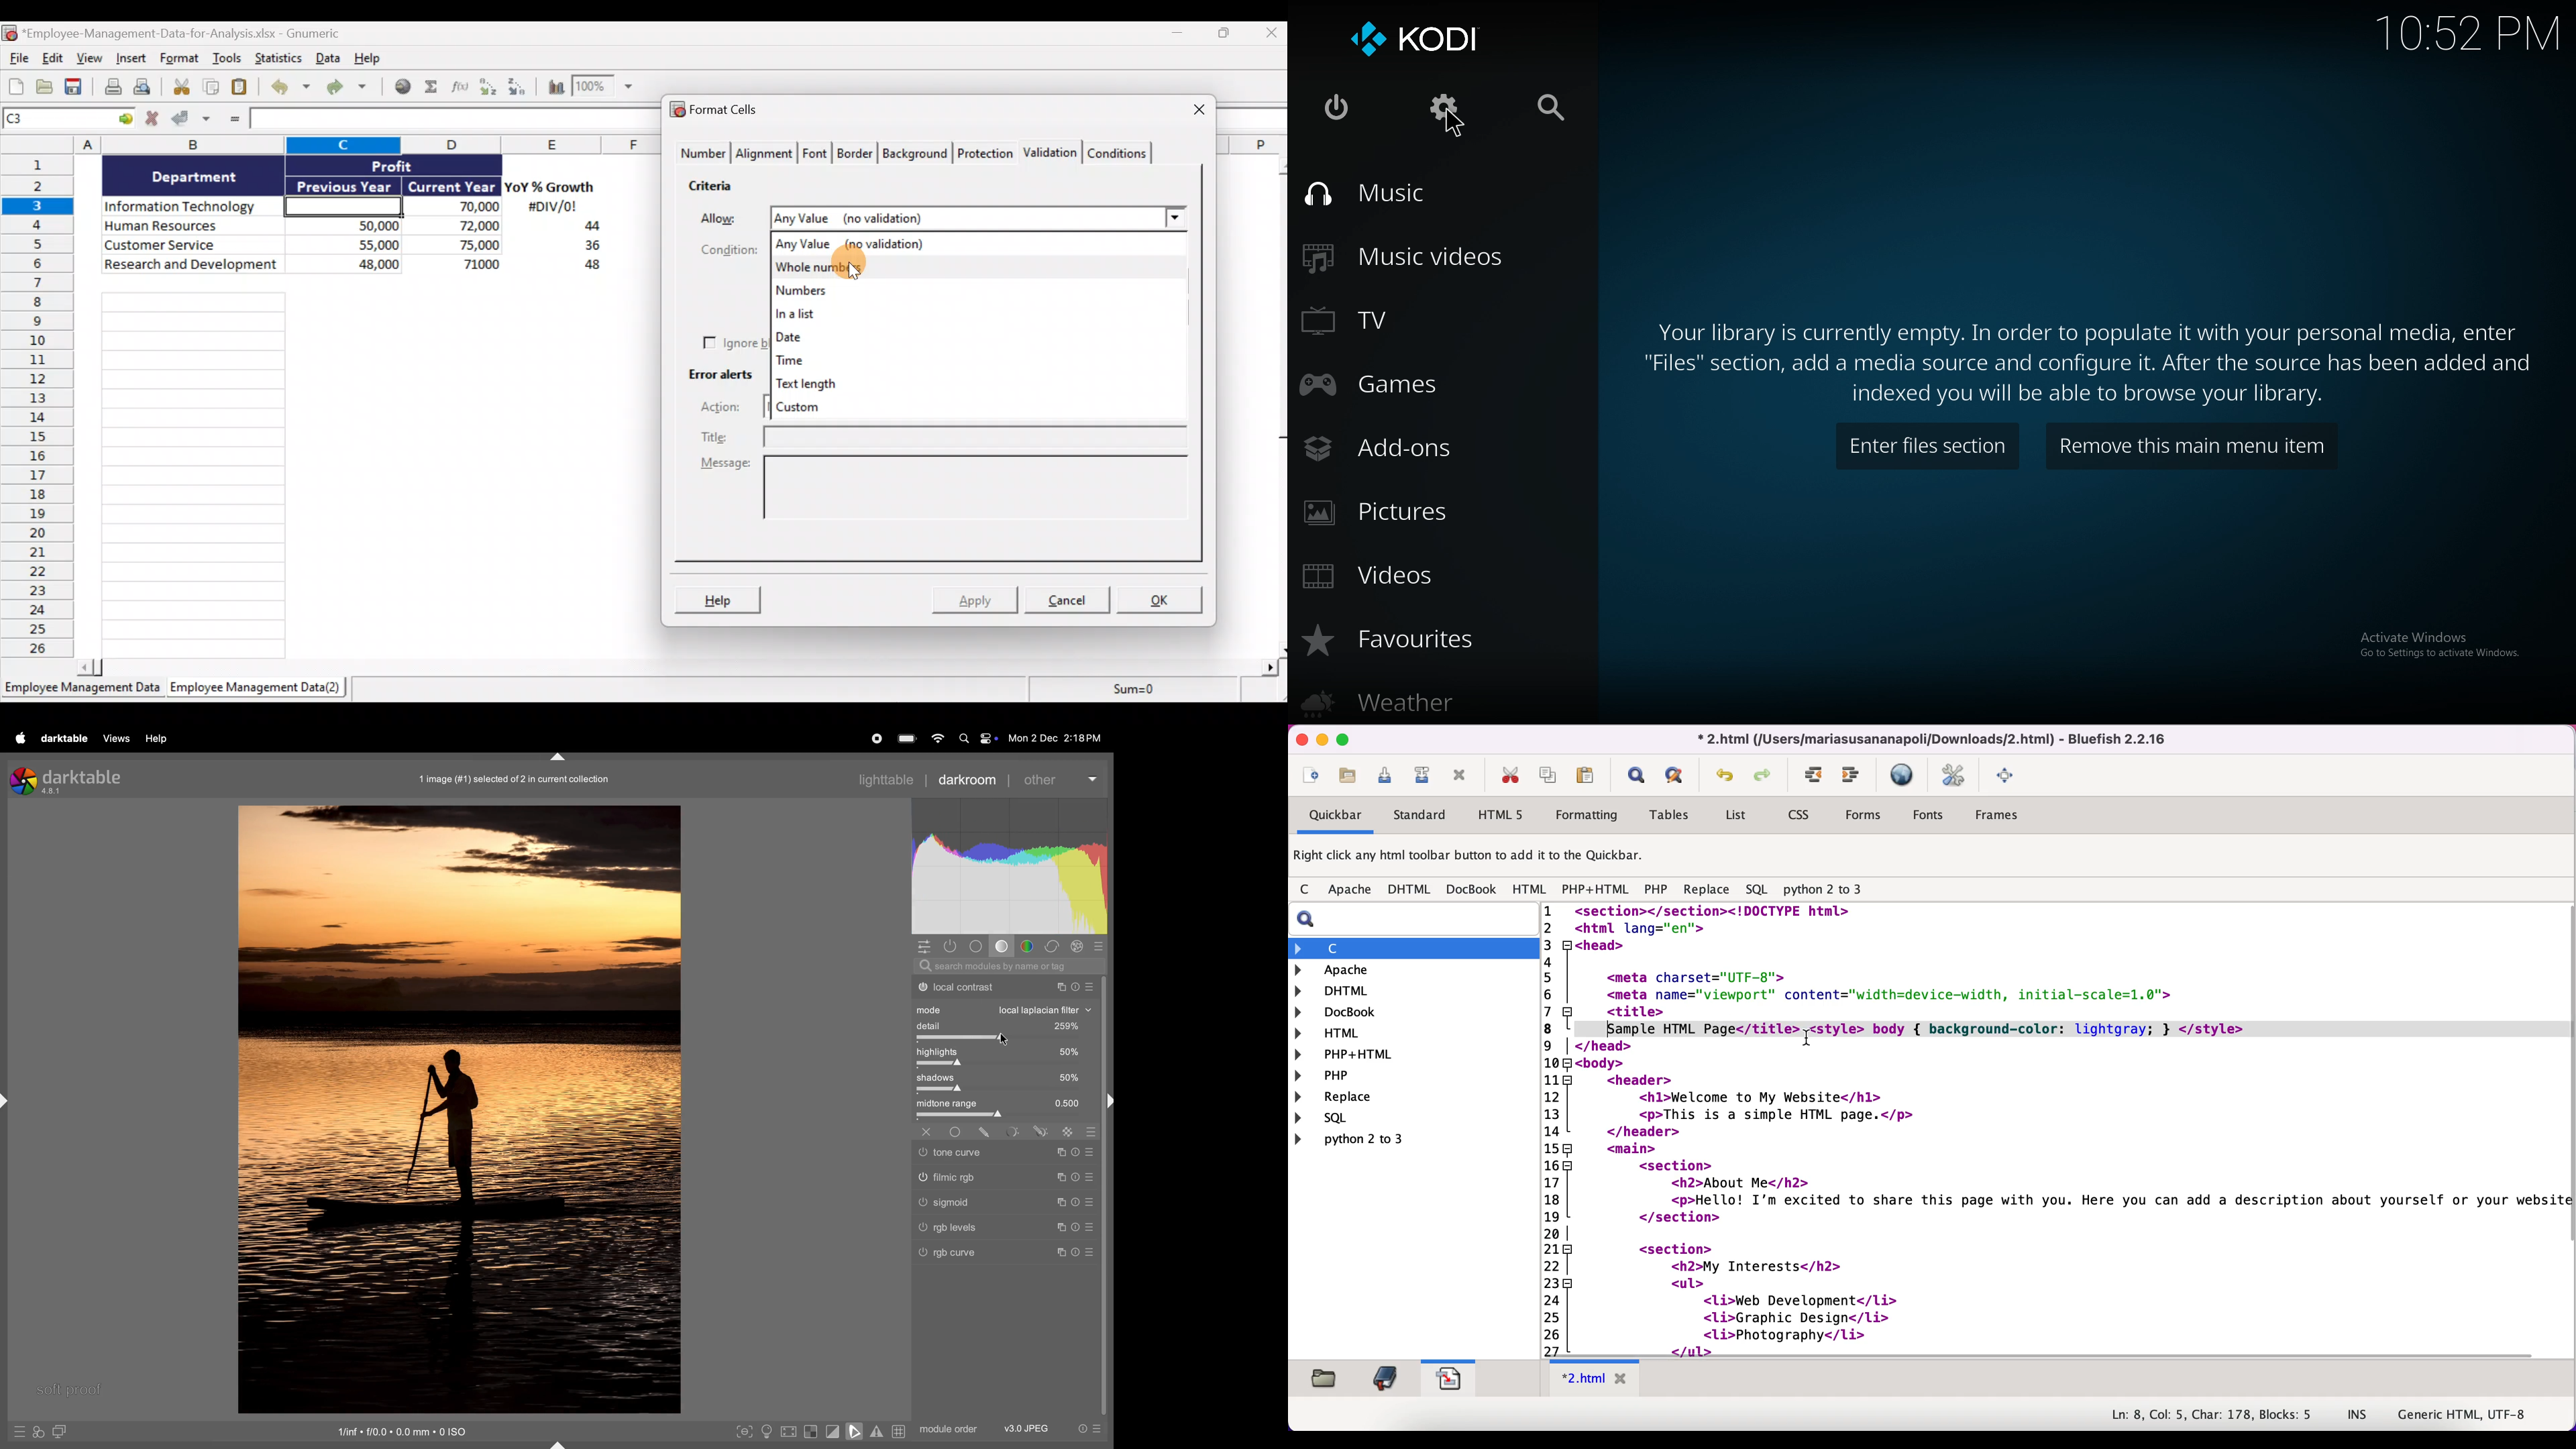 The height and width of the screenshot is (1456, 2576). What do you see at coordinates (2358, 1415) in the screenshot?
I see `ins` at bounding box center [2358, 1415].